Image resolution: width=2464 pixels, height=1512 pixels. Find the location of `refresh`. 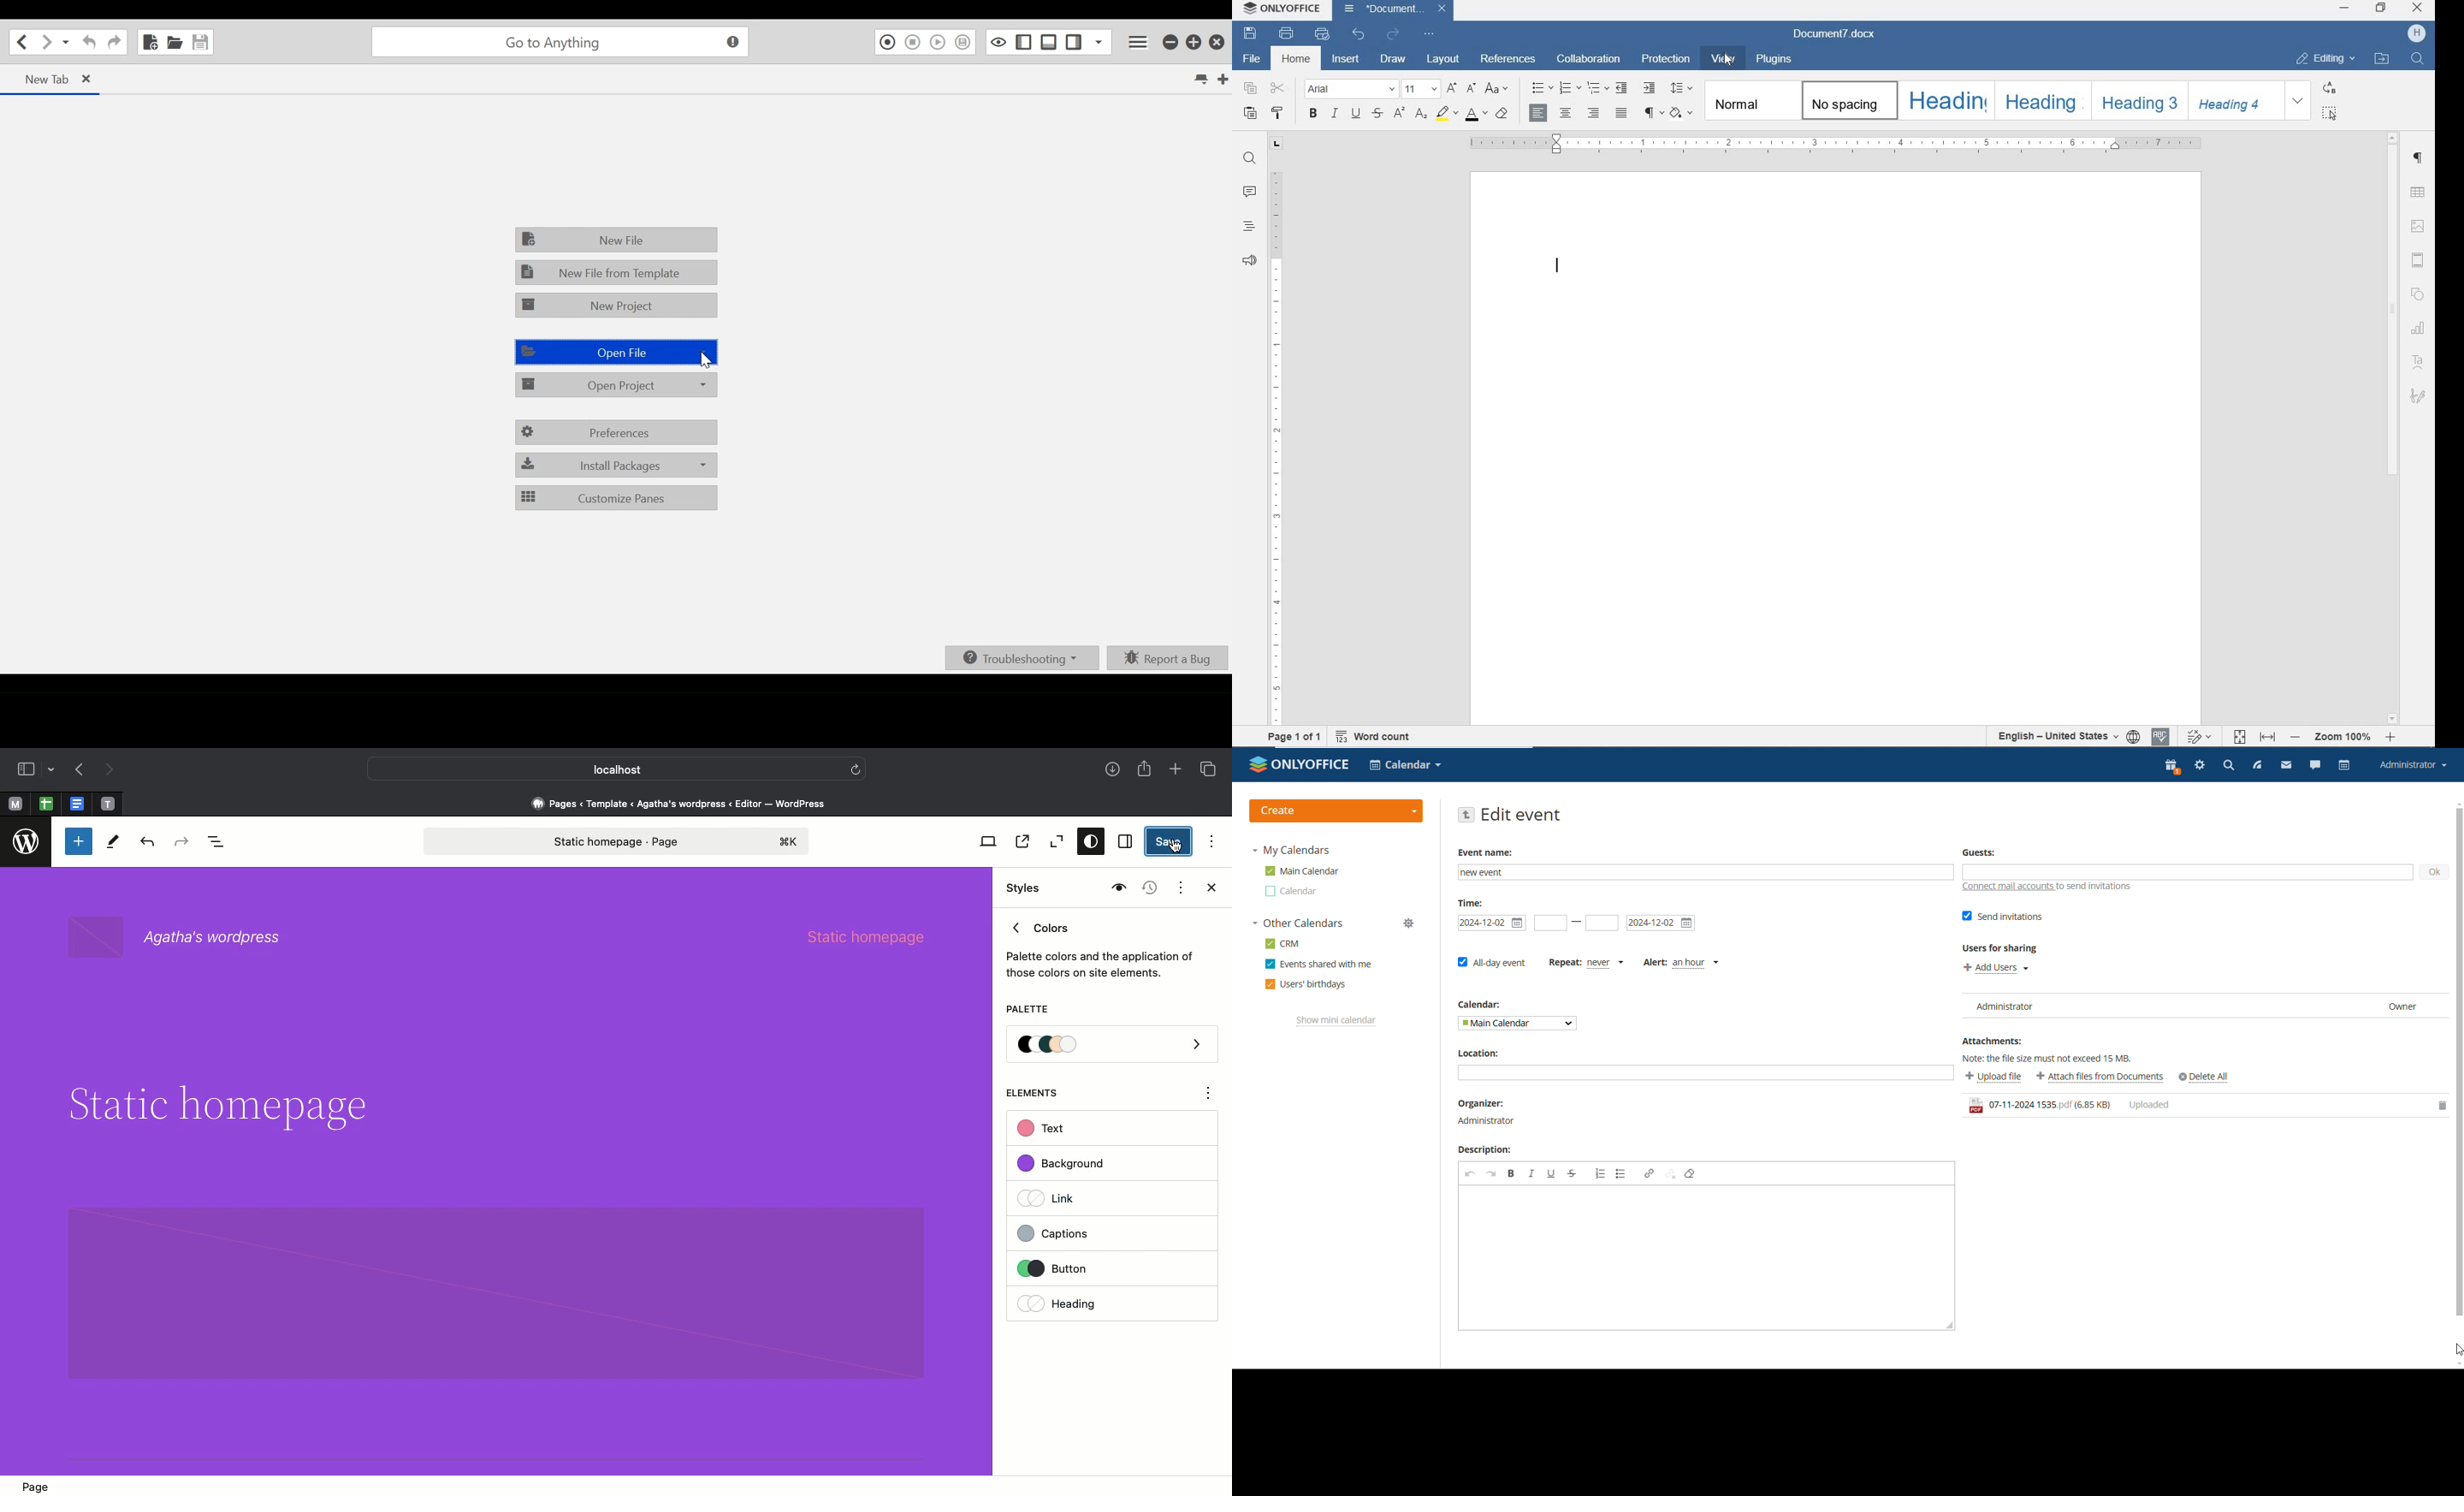

refresh is located at coordinates (856, 768).